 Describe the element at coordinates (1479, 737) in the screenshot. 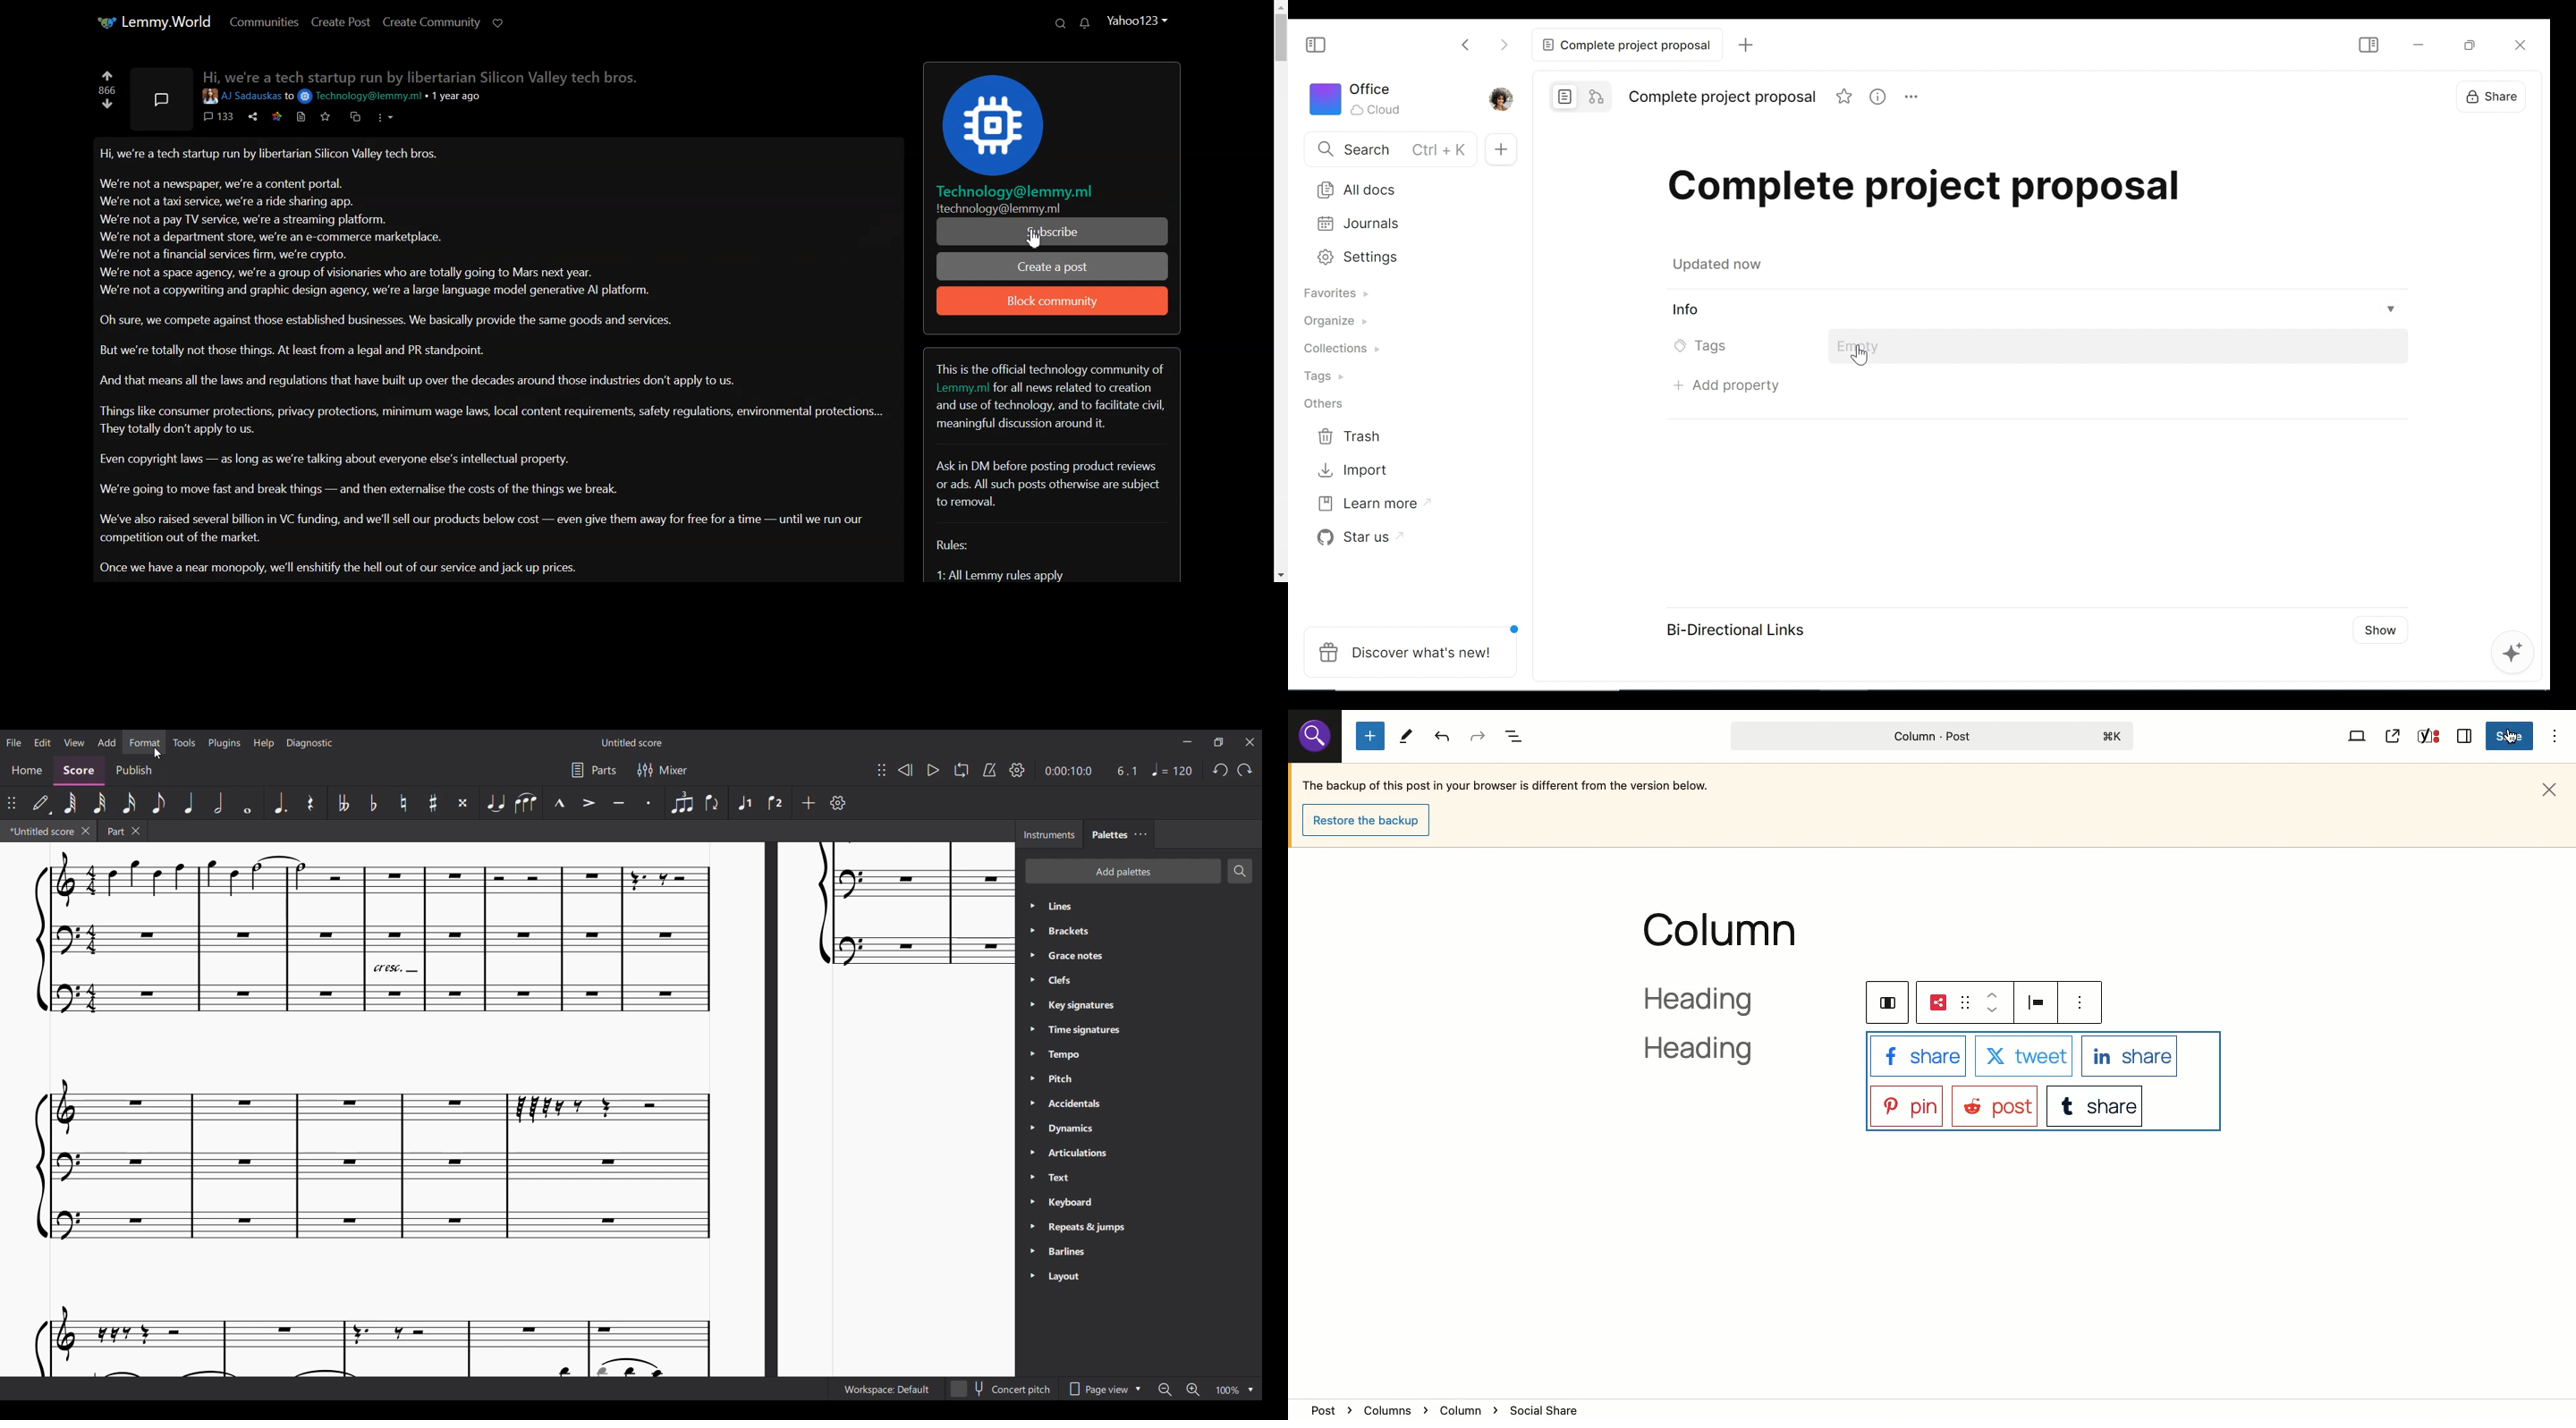

I see `Redo` at that location.